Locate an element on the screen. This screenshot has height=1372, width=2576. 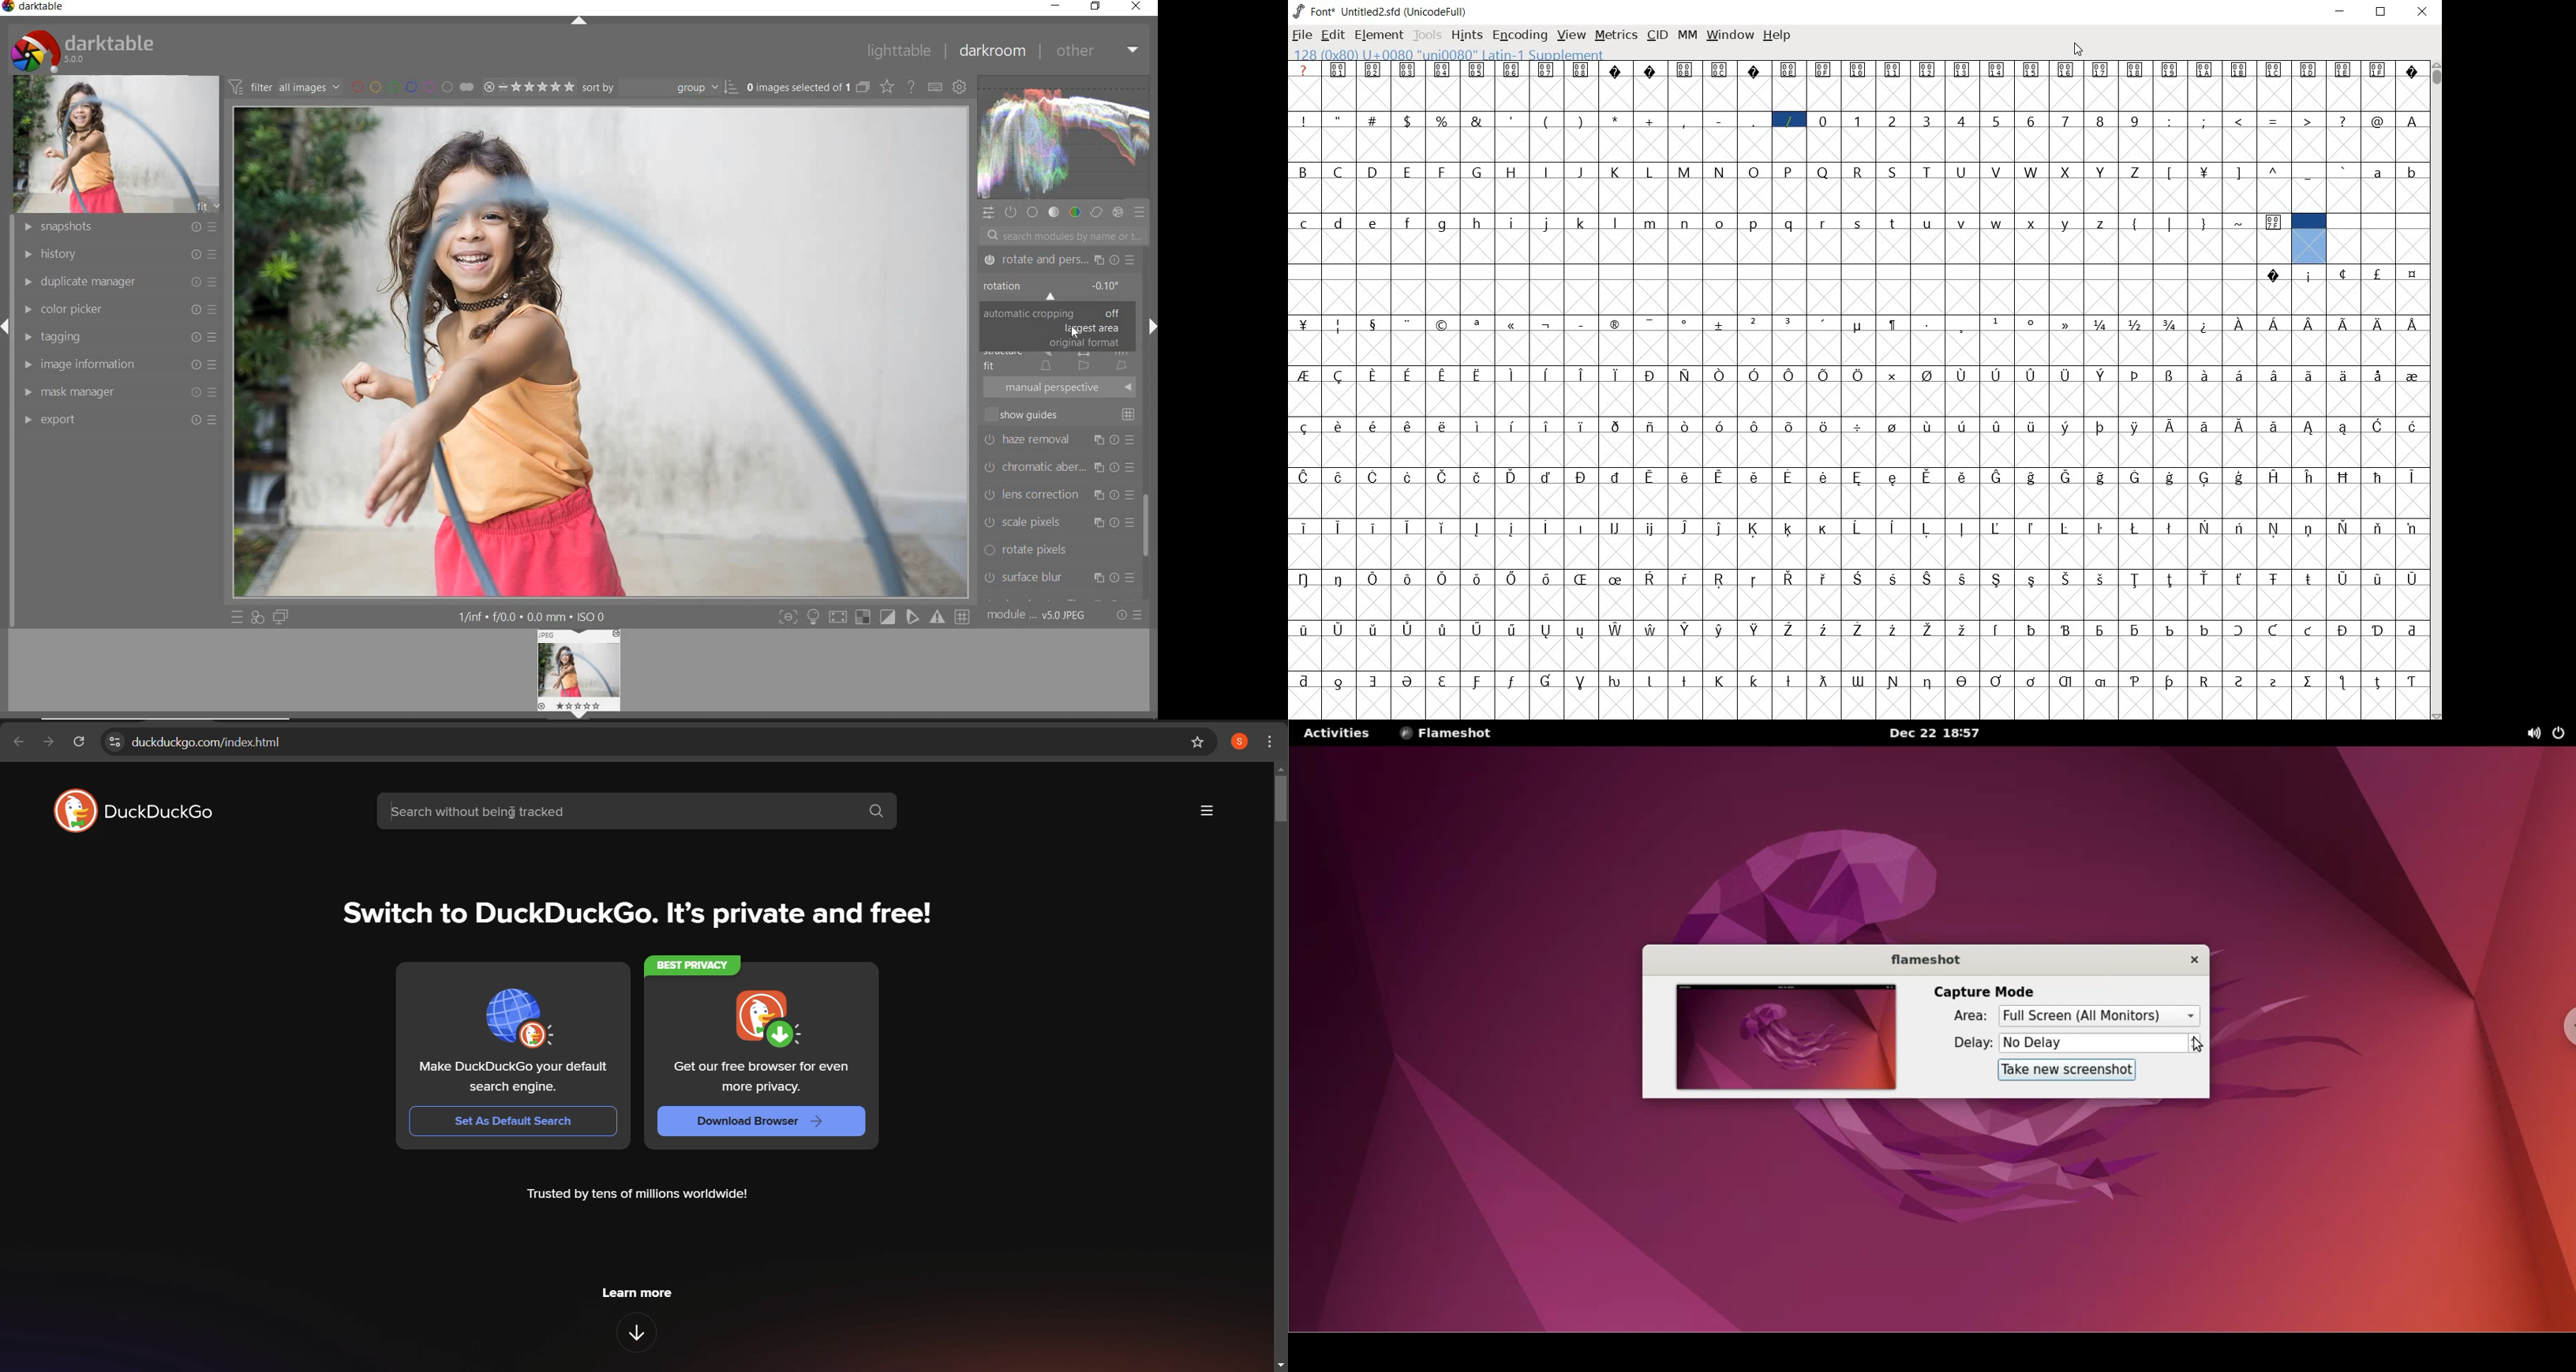
Symbol is located at coordinates (2136, 376).